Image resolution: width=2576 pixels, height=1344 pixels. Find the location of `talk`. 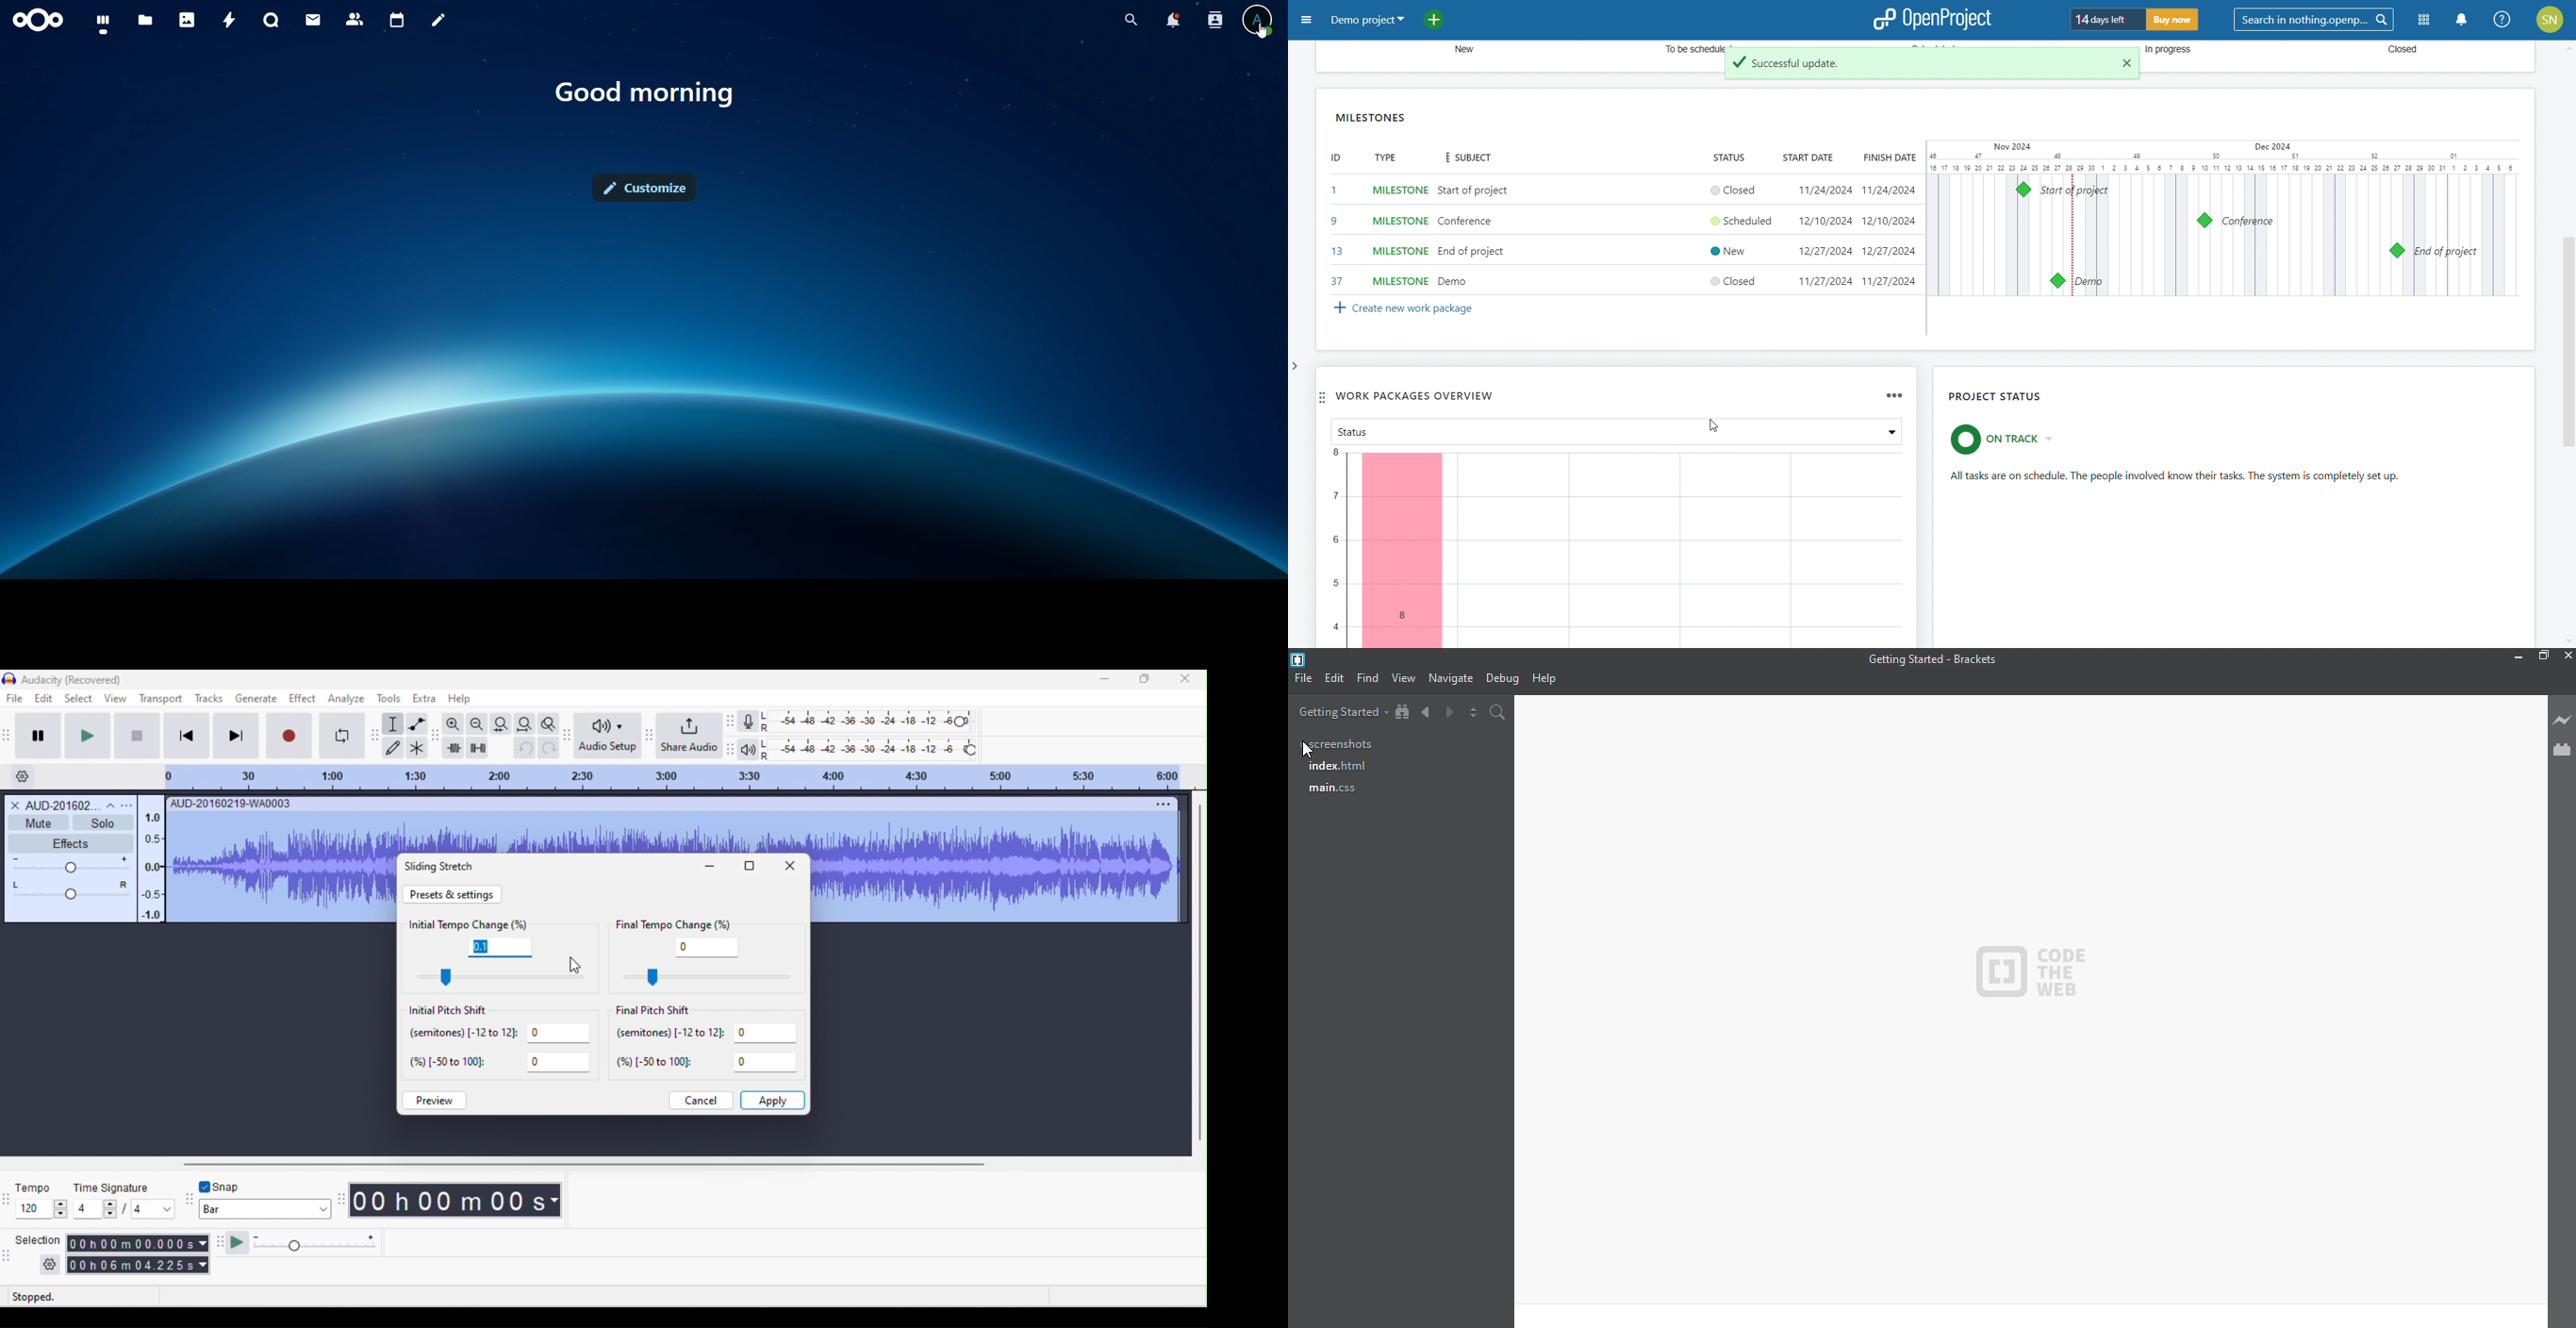

talk is located at coordinates (271, 20).